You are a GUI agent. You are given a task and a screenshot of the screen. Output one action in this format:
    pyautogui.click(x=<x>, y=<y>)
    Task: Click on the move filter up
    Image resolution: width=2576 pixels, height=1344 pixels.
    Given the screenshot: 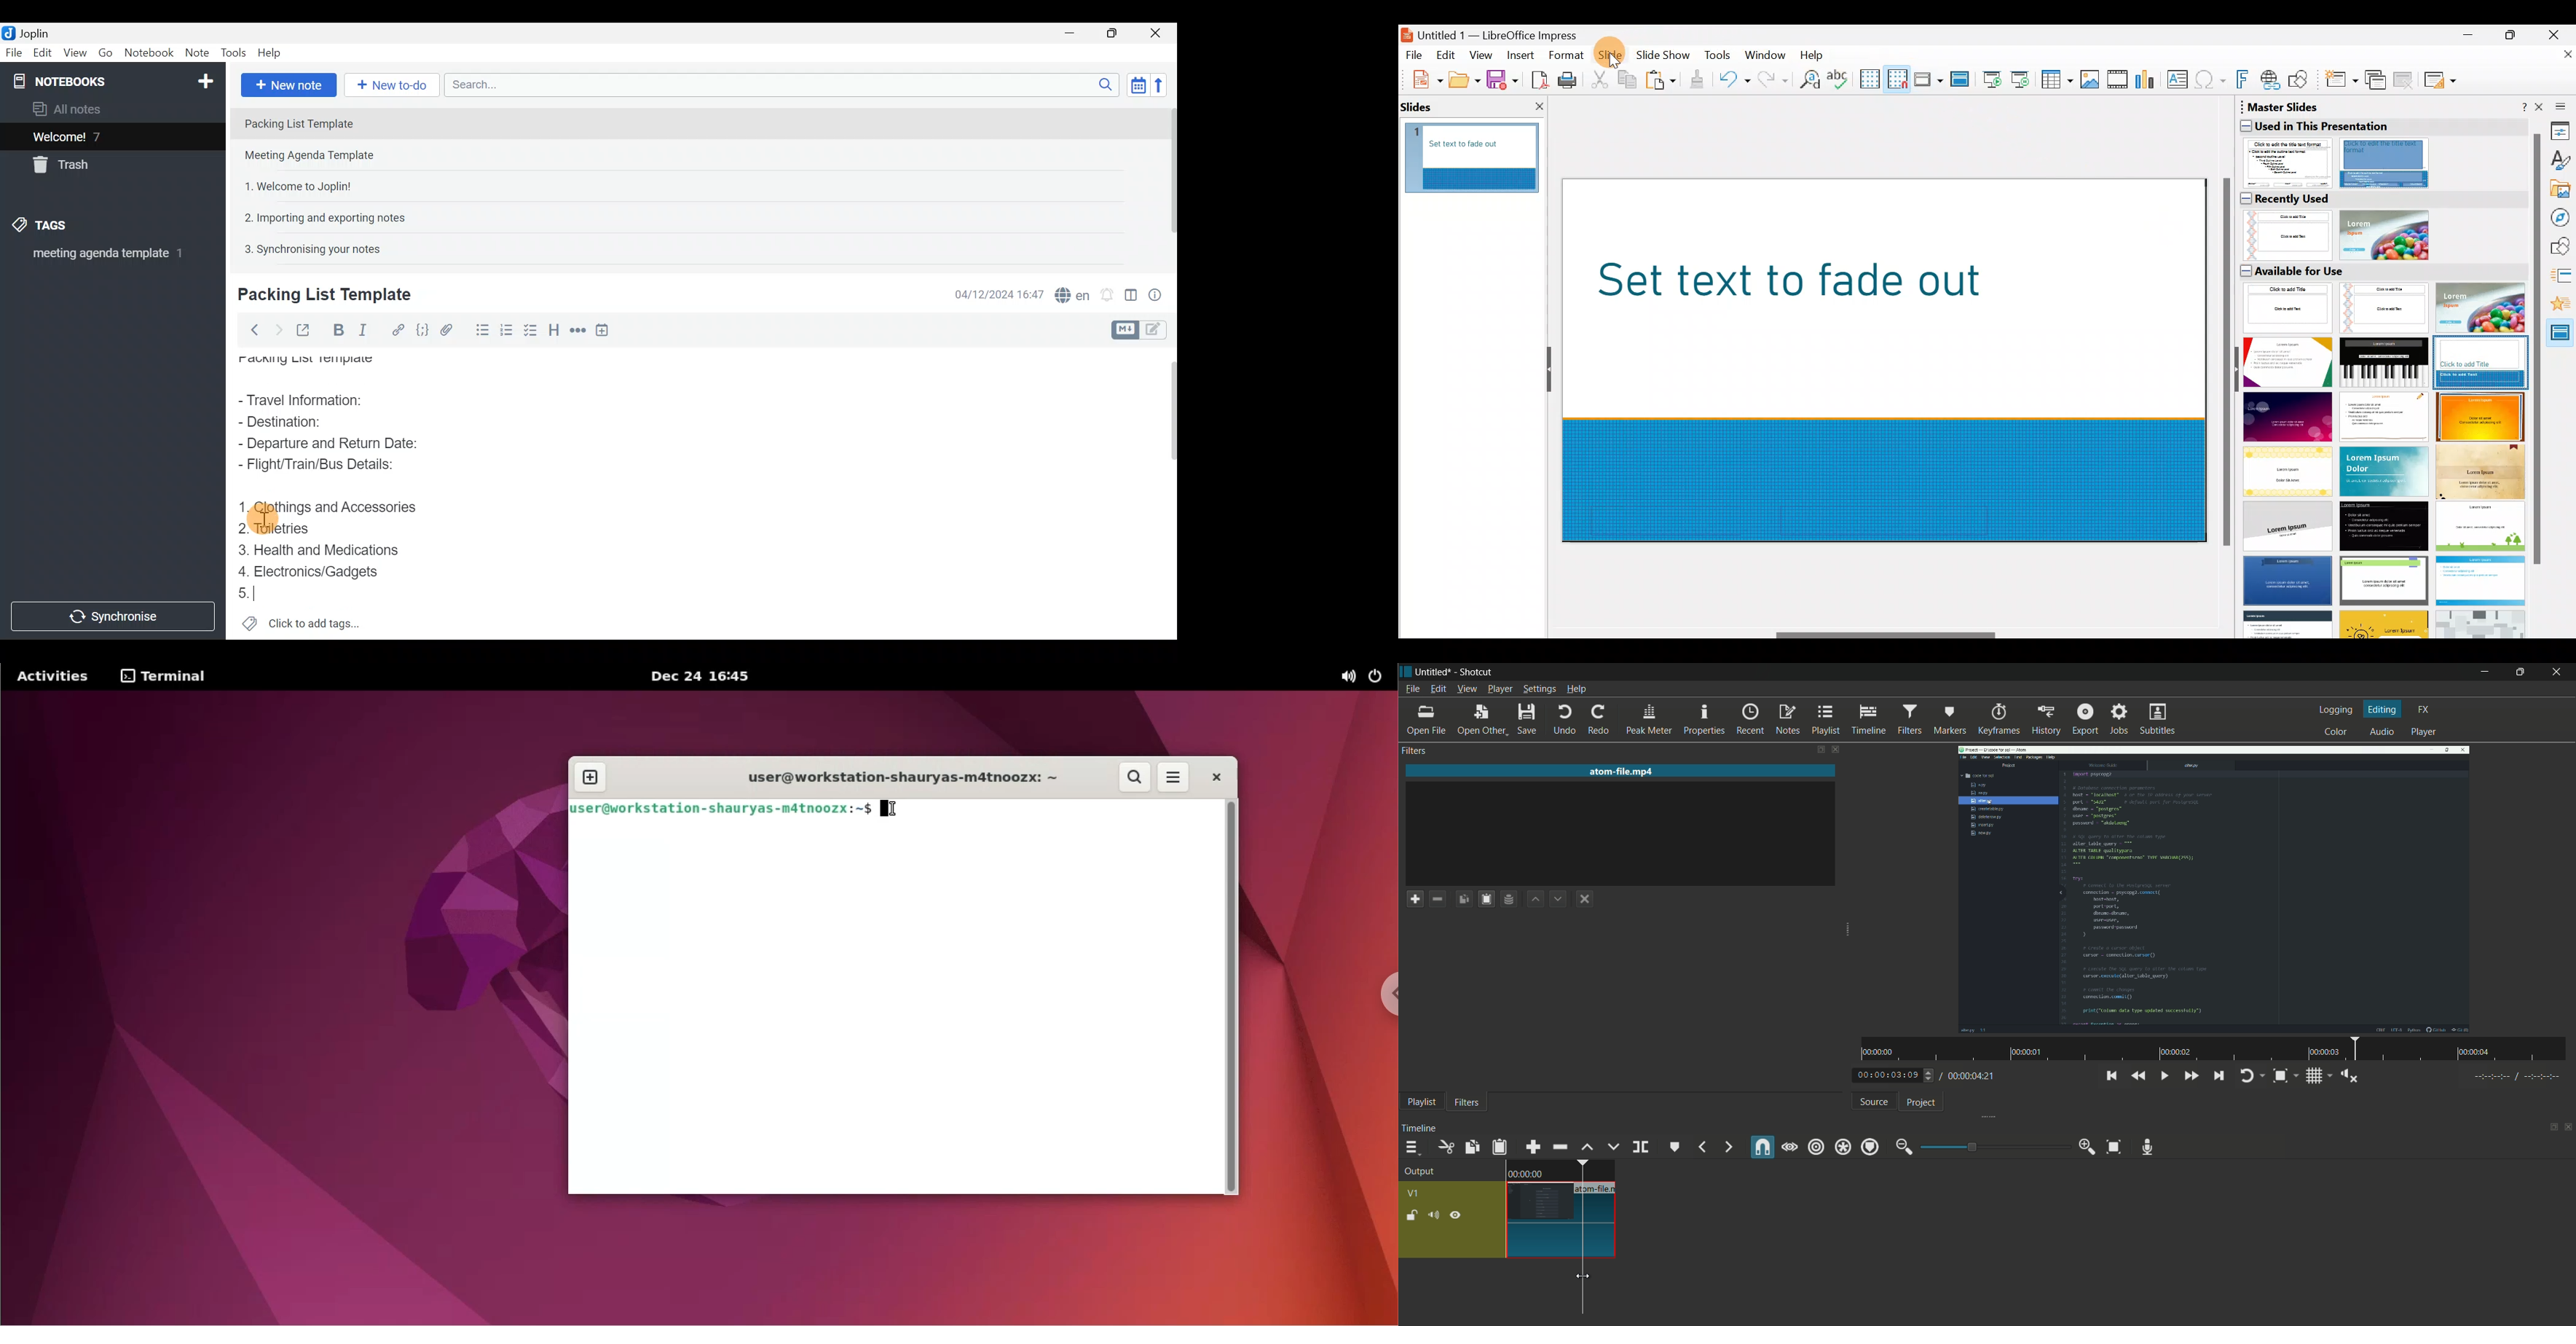 What is the action you would take?
    pyautogui.click(x=1536, y=899)
    